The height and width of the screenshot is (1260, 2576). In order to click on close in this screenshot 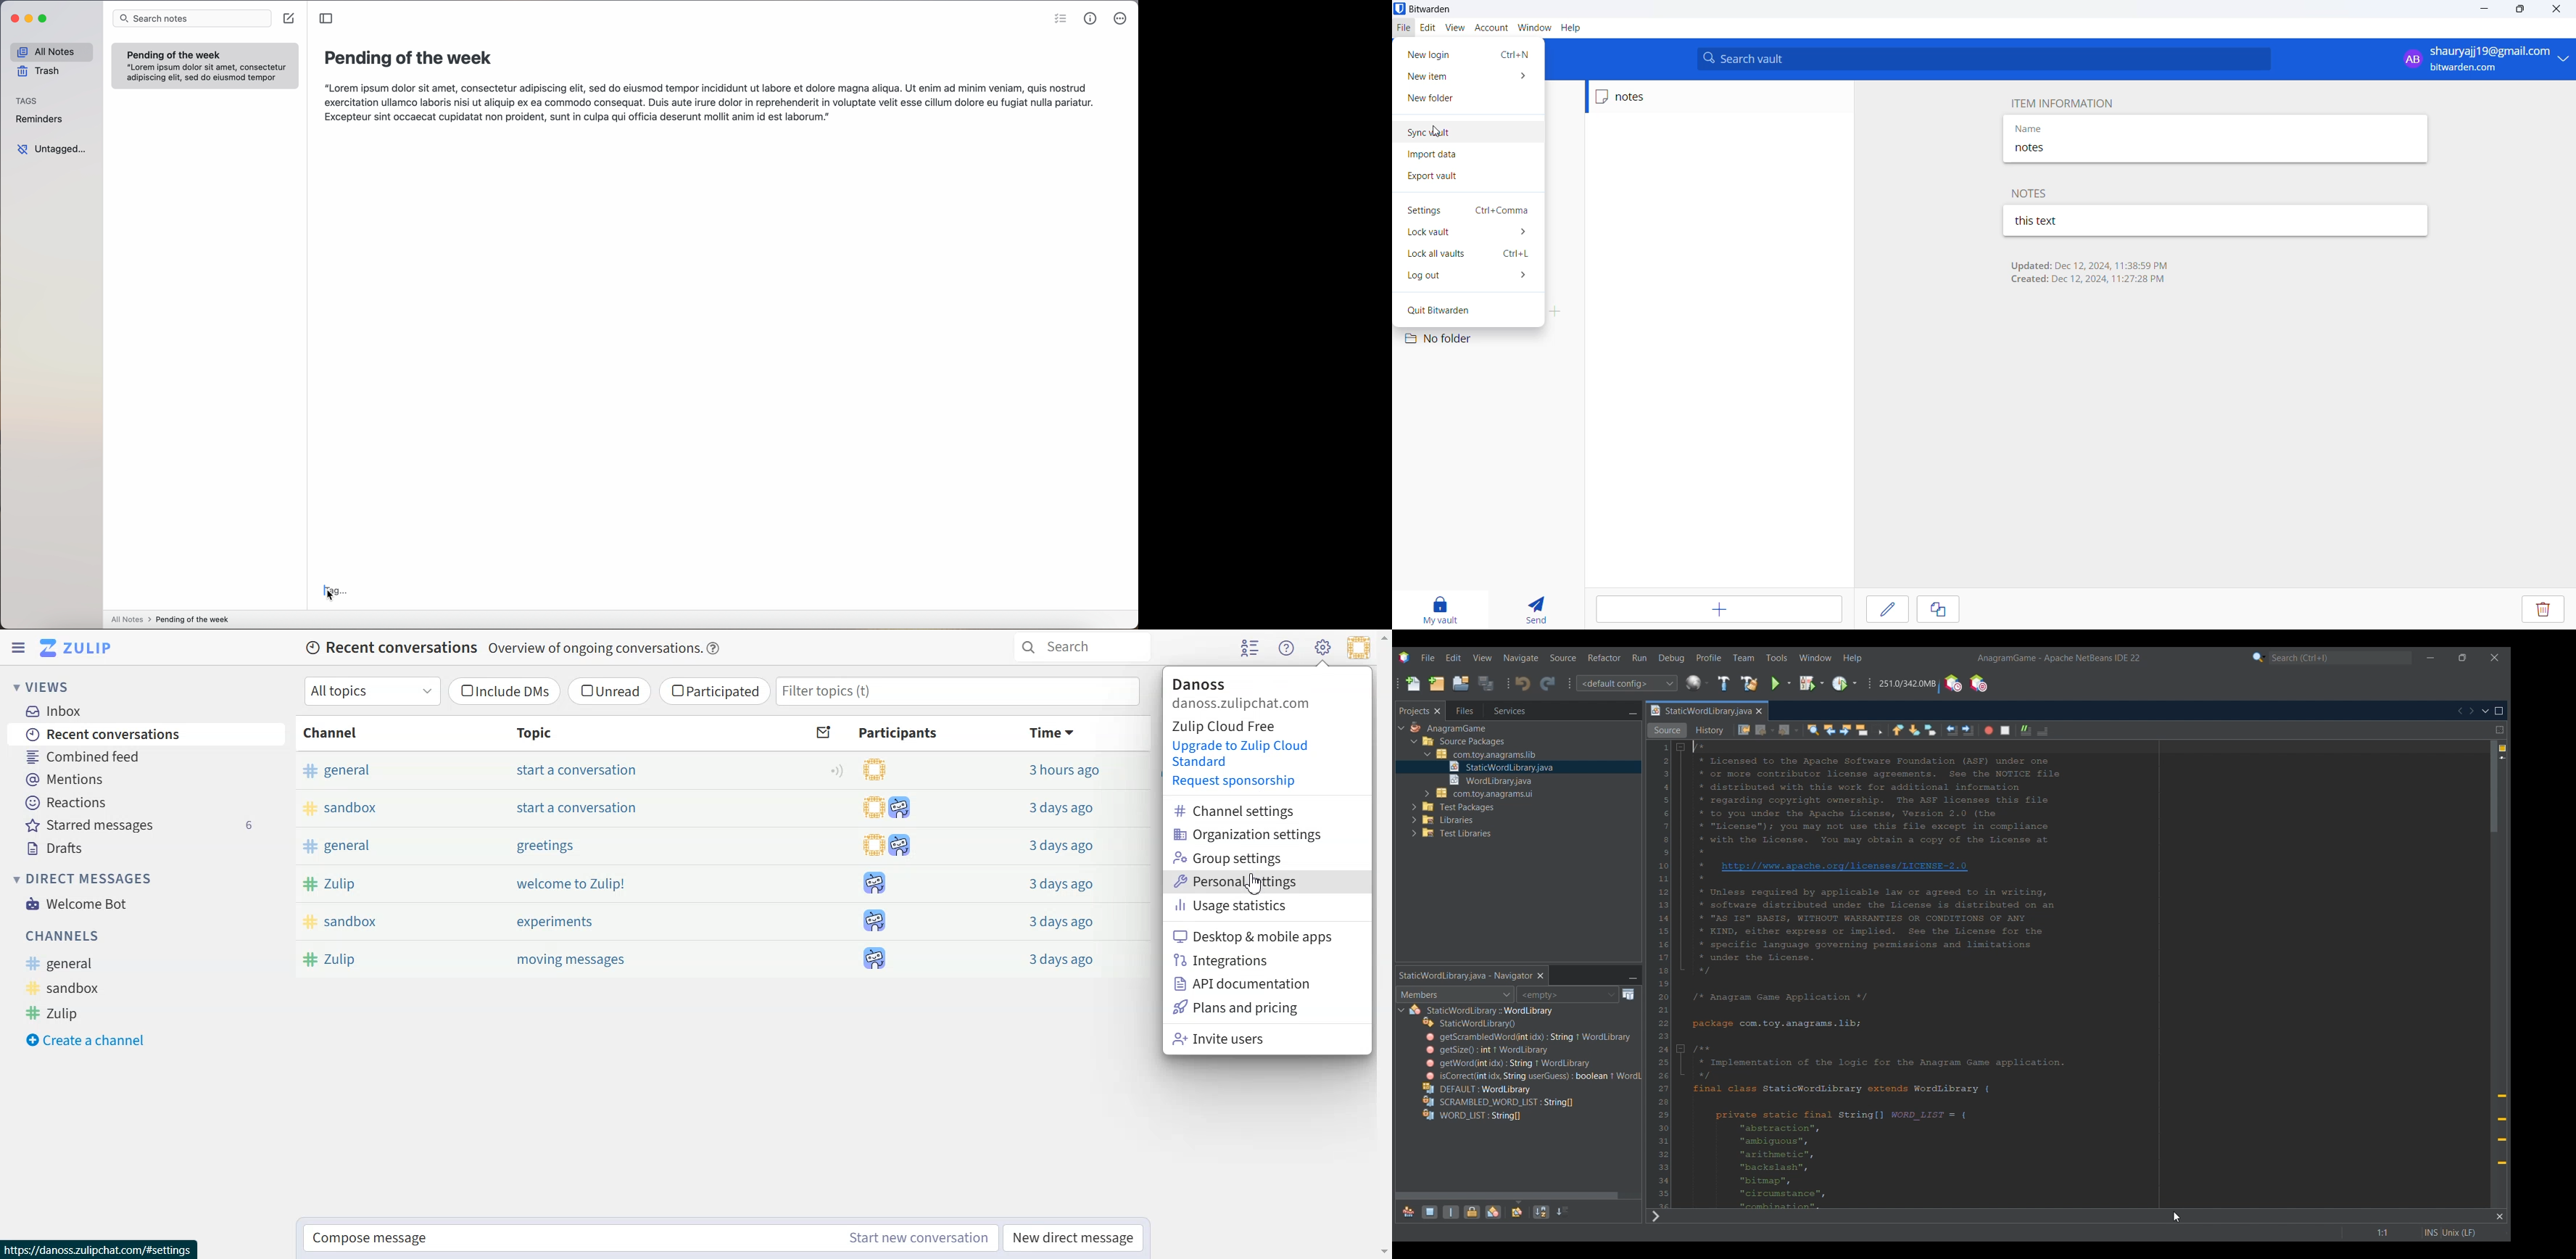, I will do `click(2553, 9)`.